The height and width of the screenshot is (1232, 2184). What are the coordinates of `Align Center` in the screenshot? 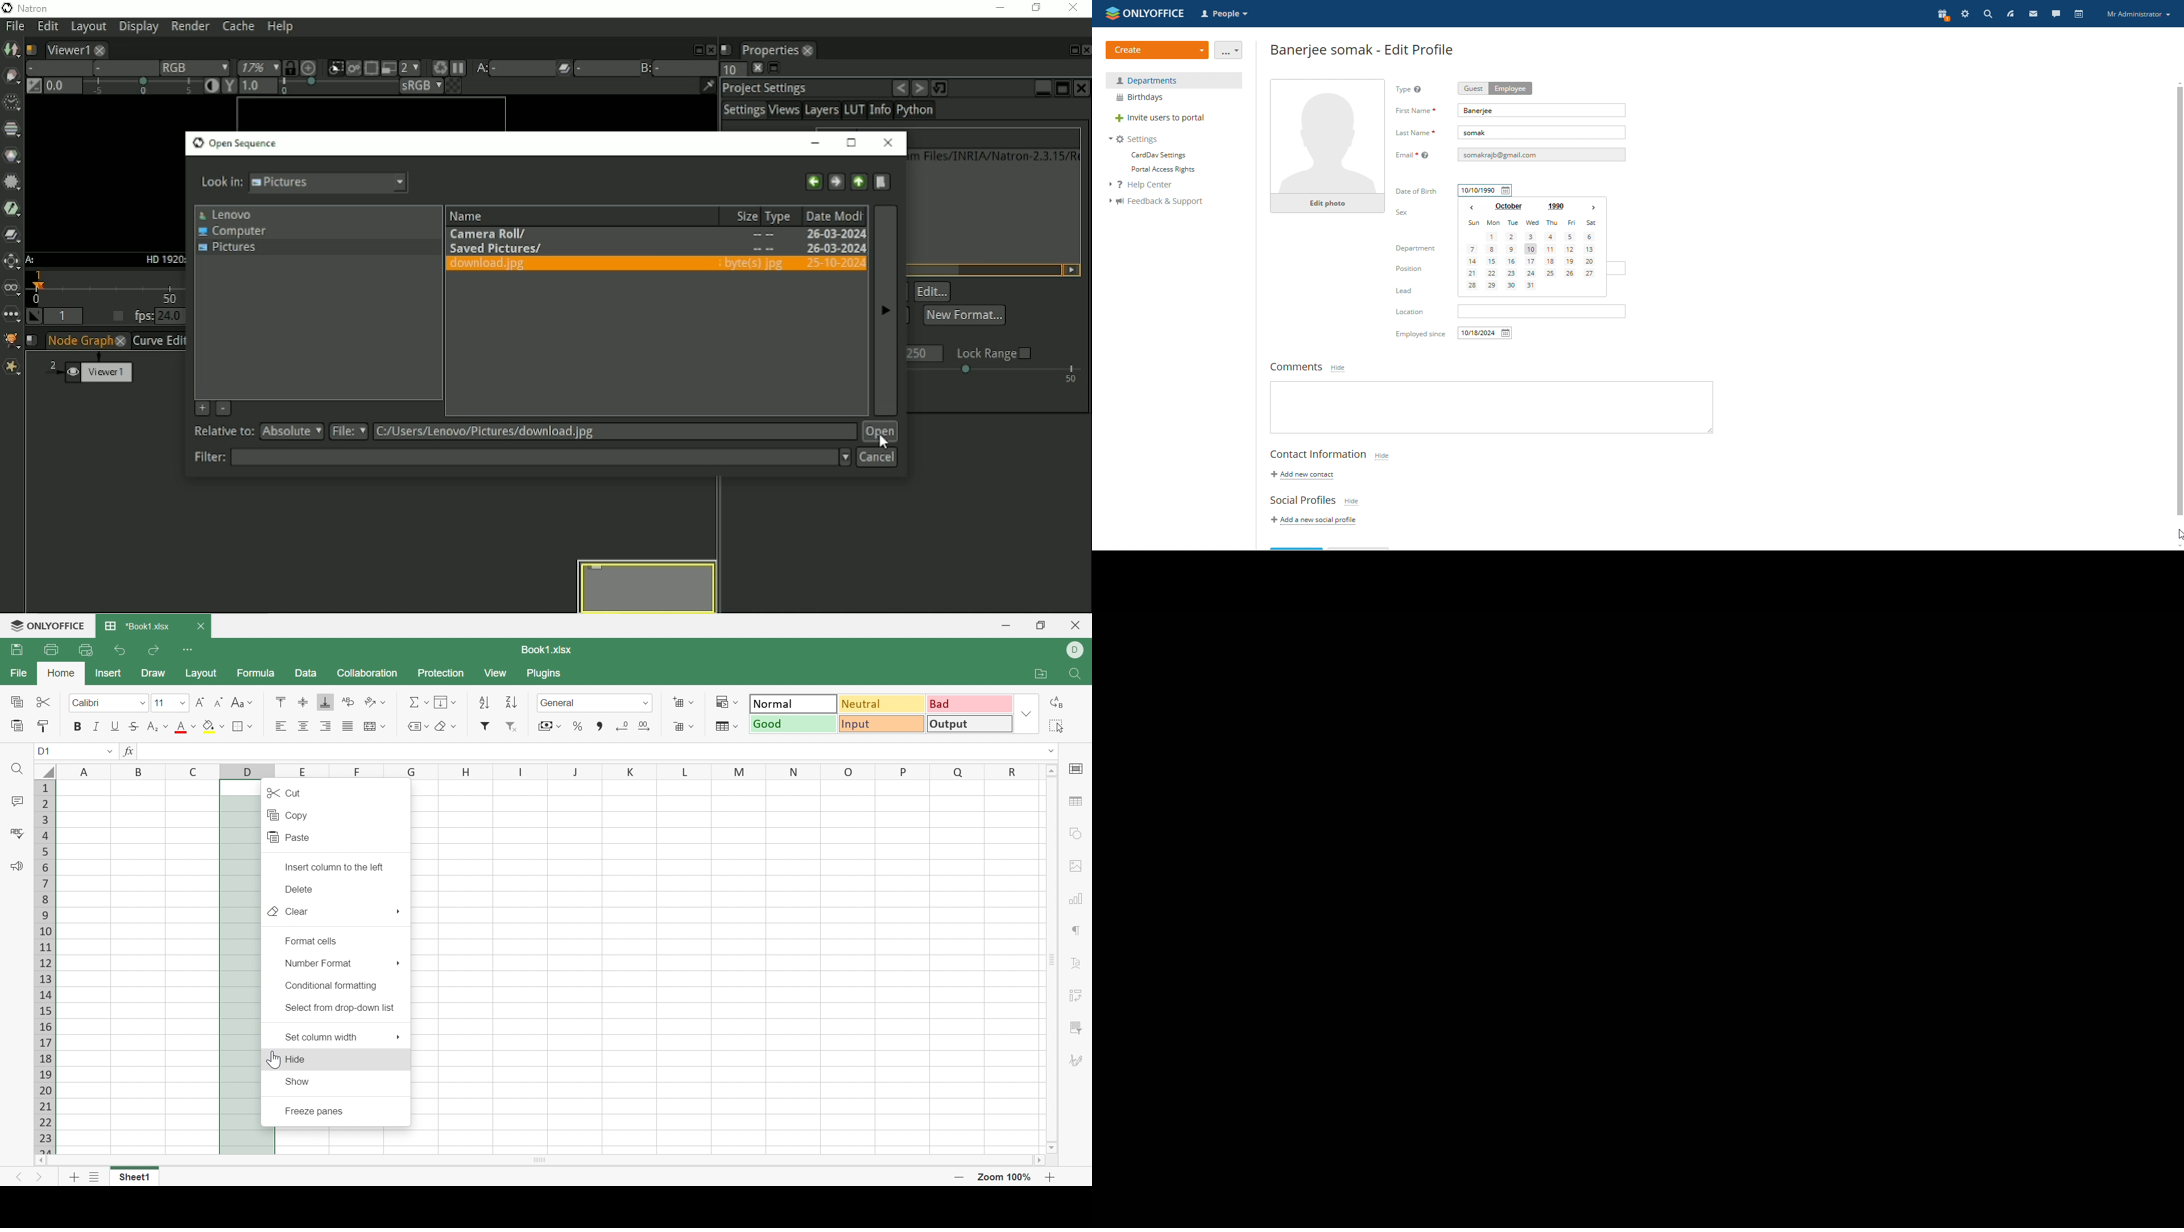 It's located at (303, 725).